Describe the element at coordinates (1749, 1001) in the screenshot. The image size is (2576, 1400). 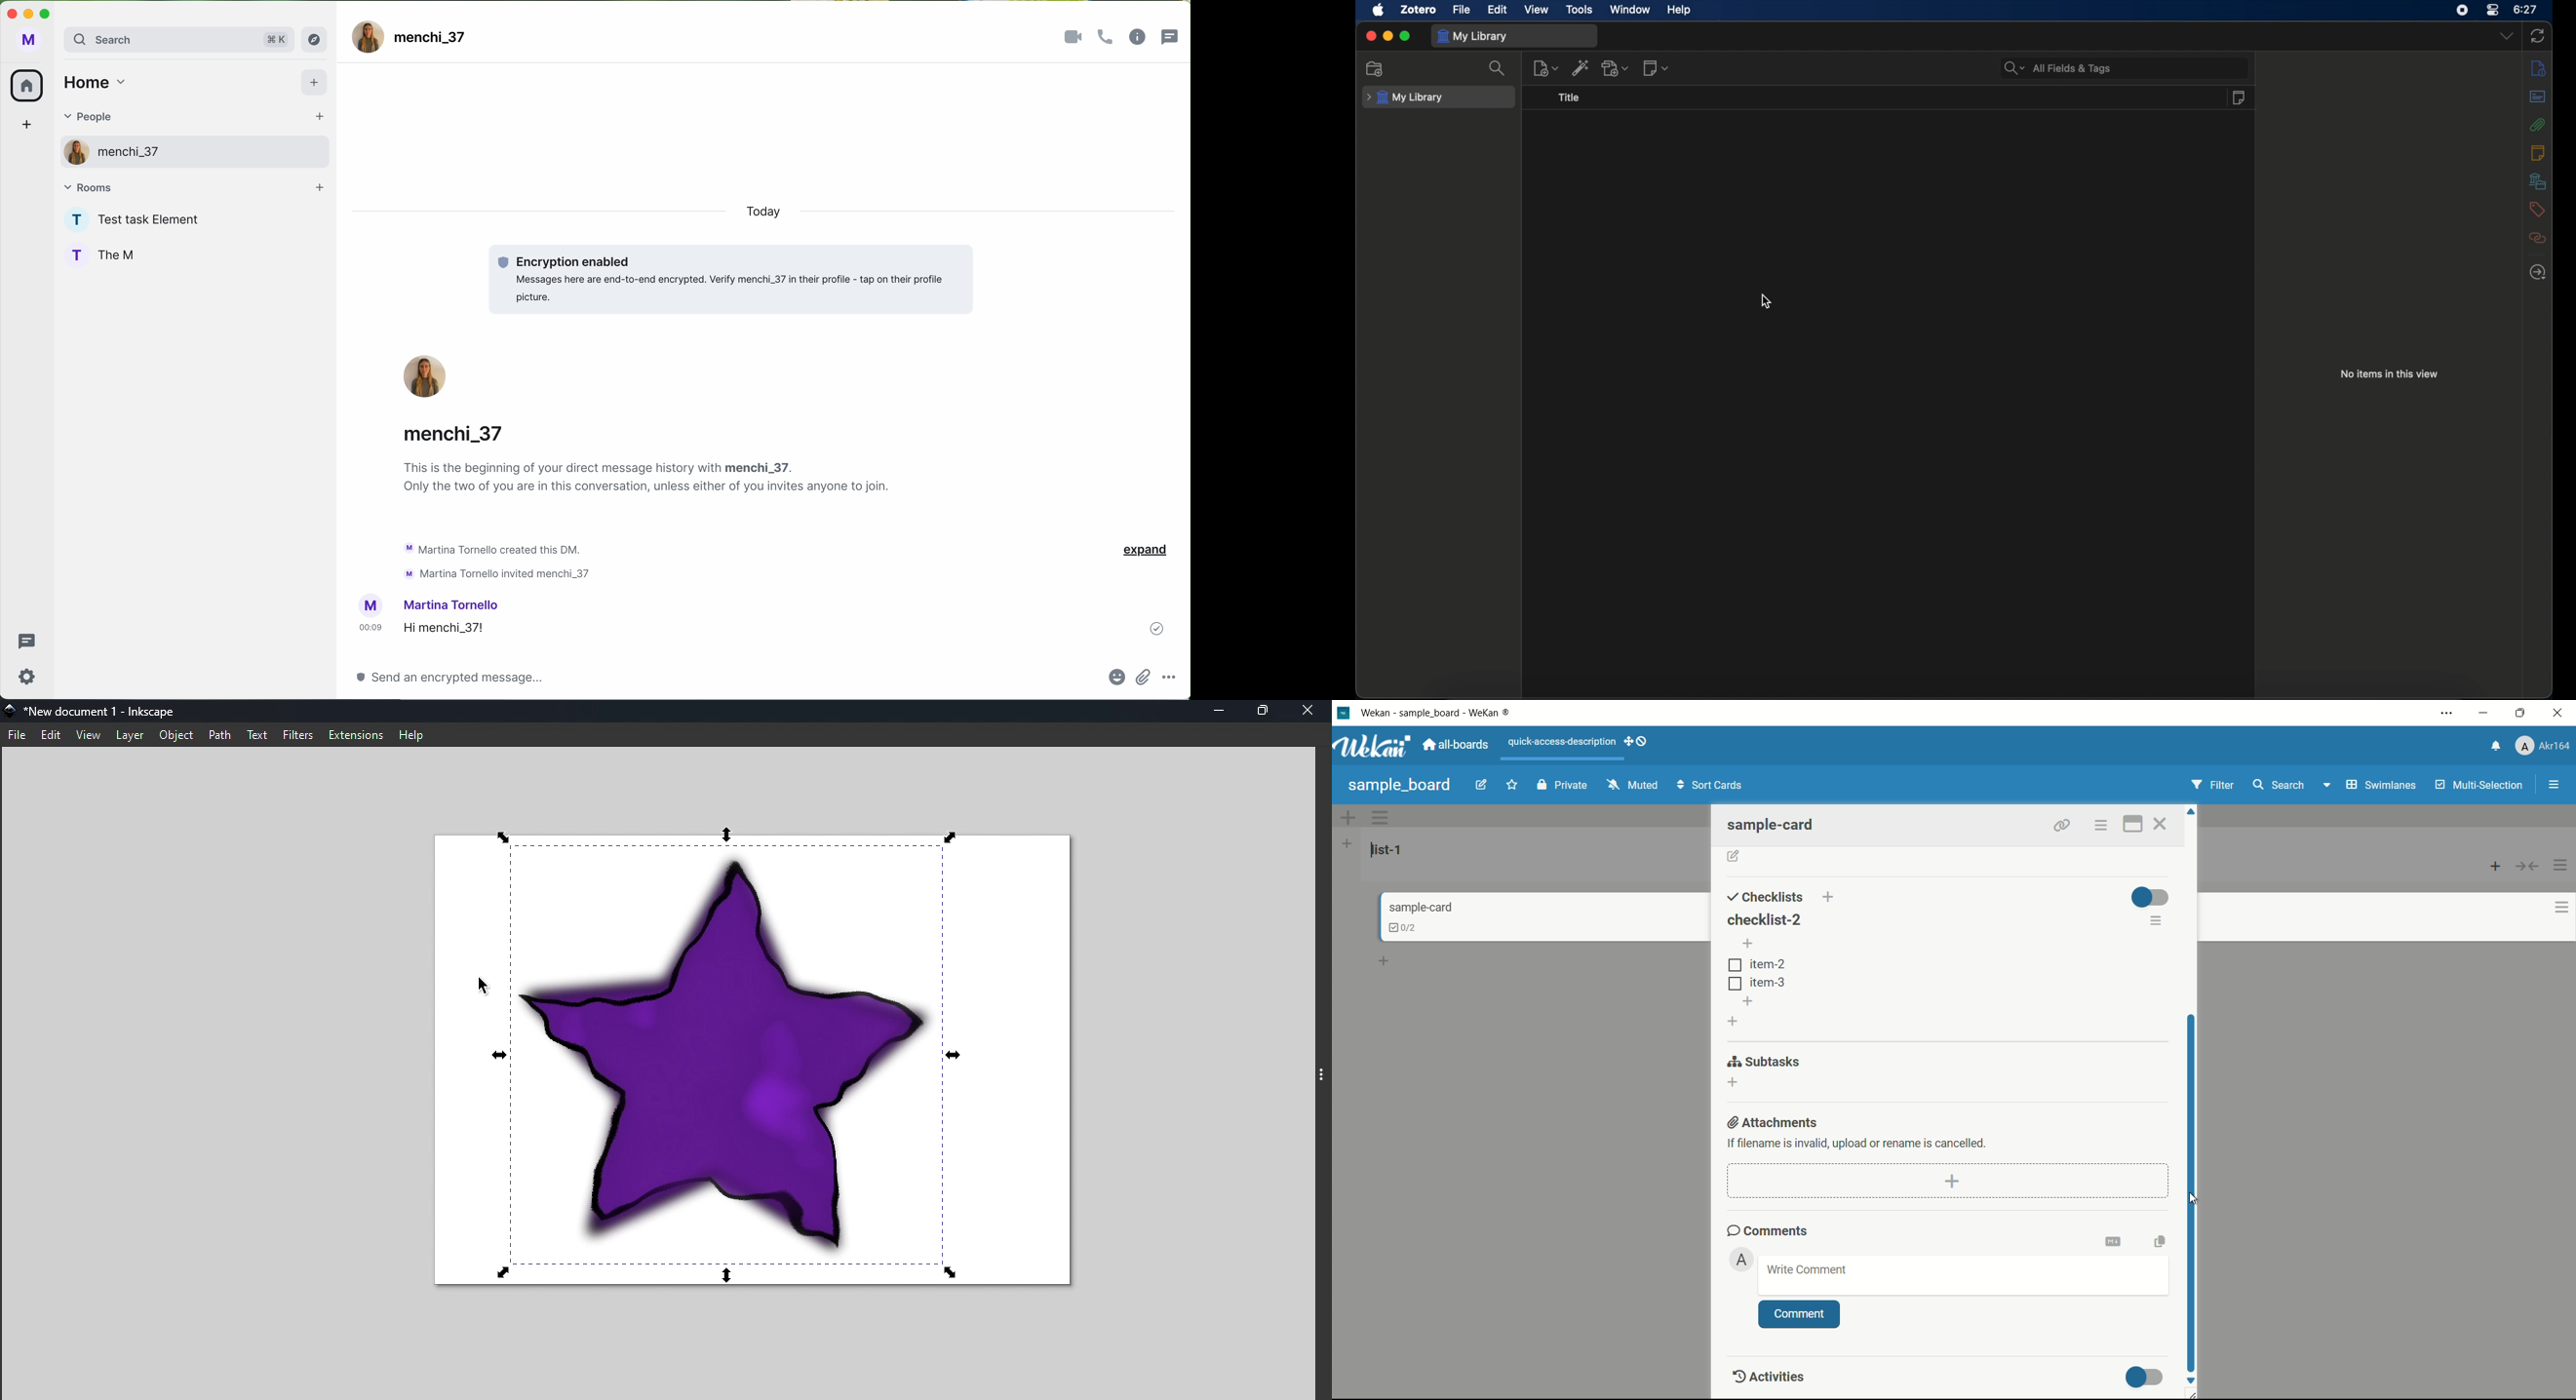
I see `add item` at that location.